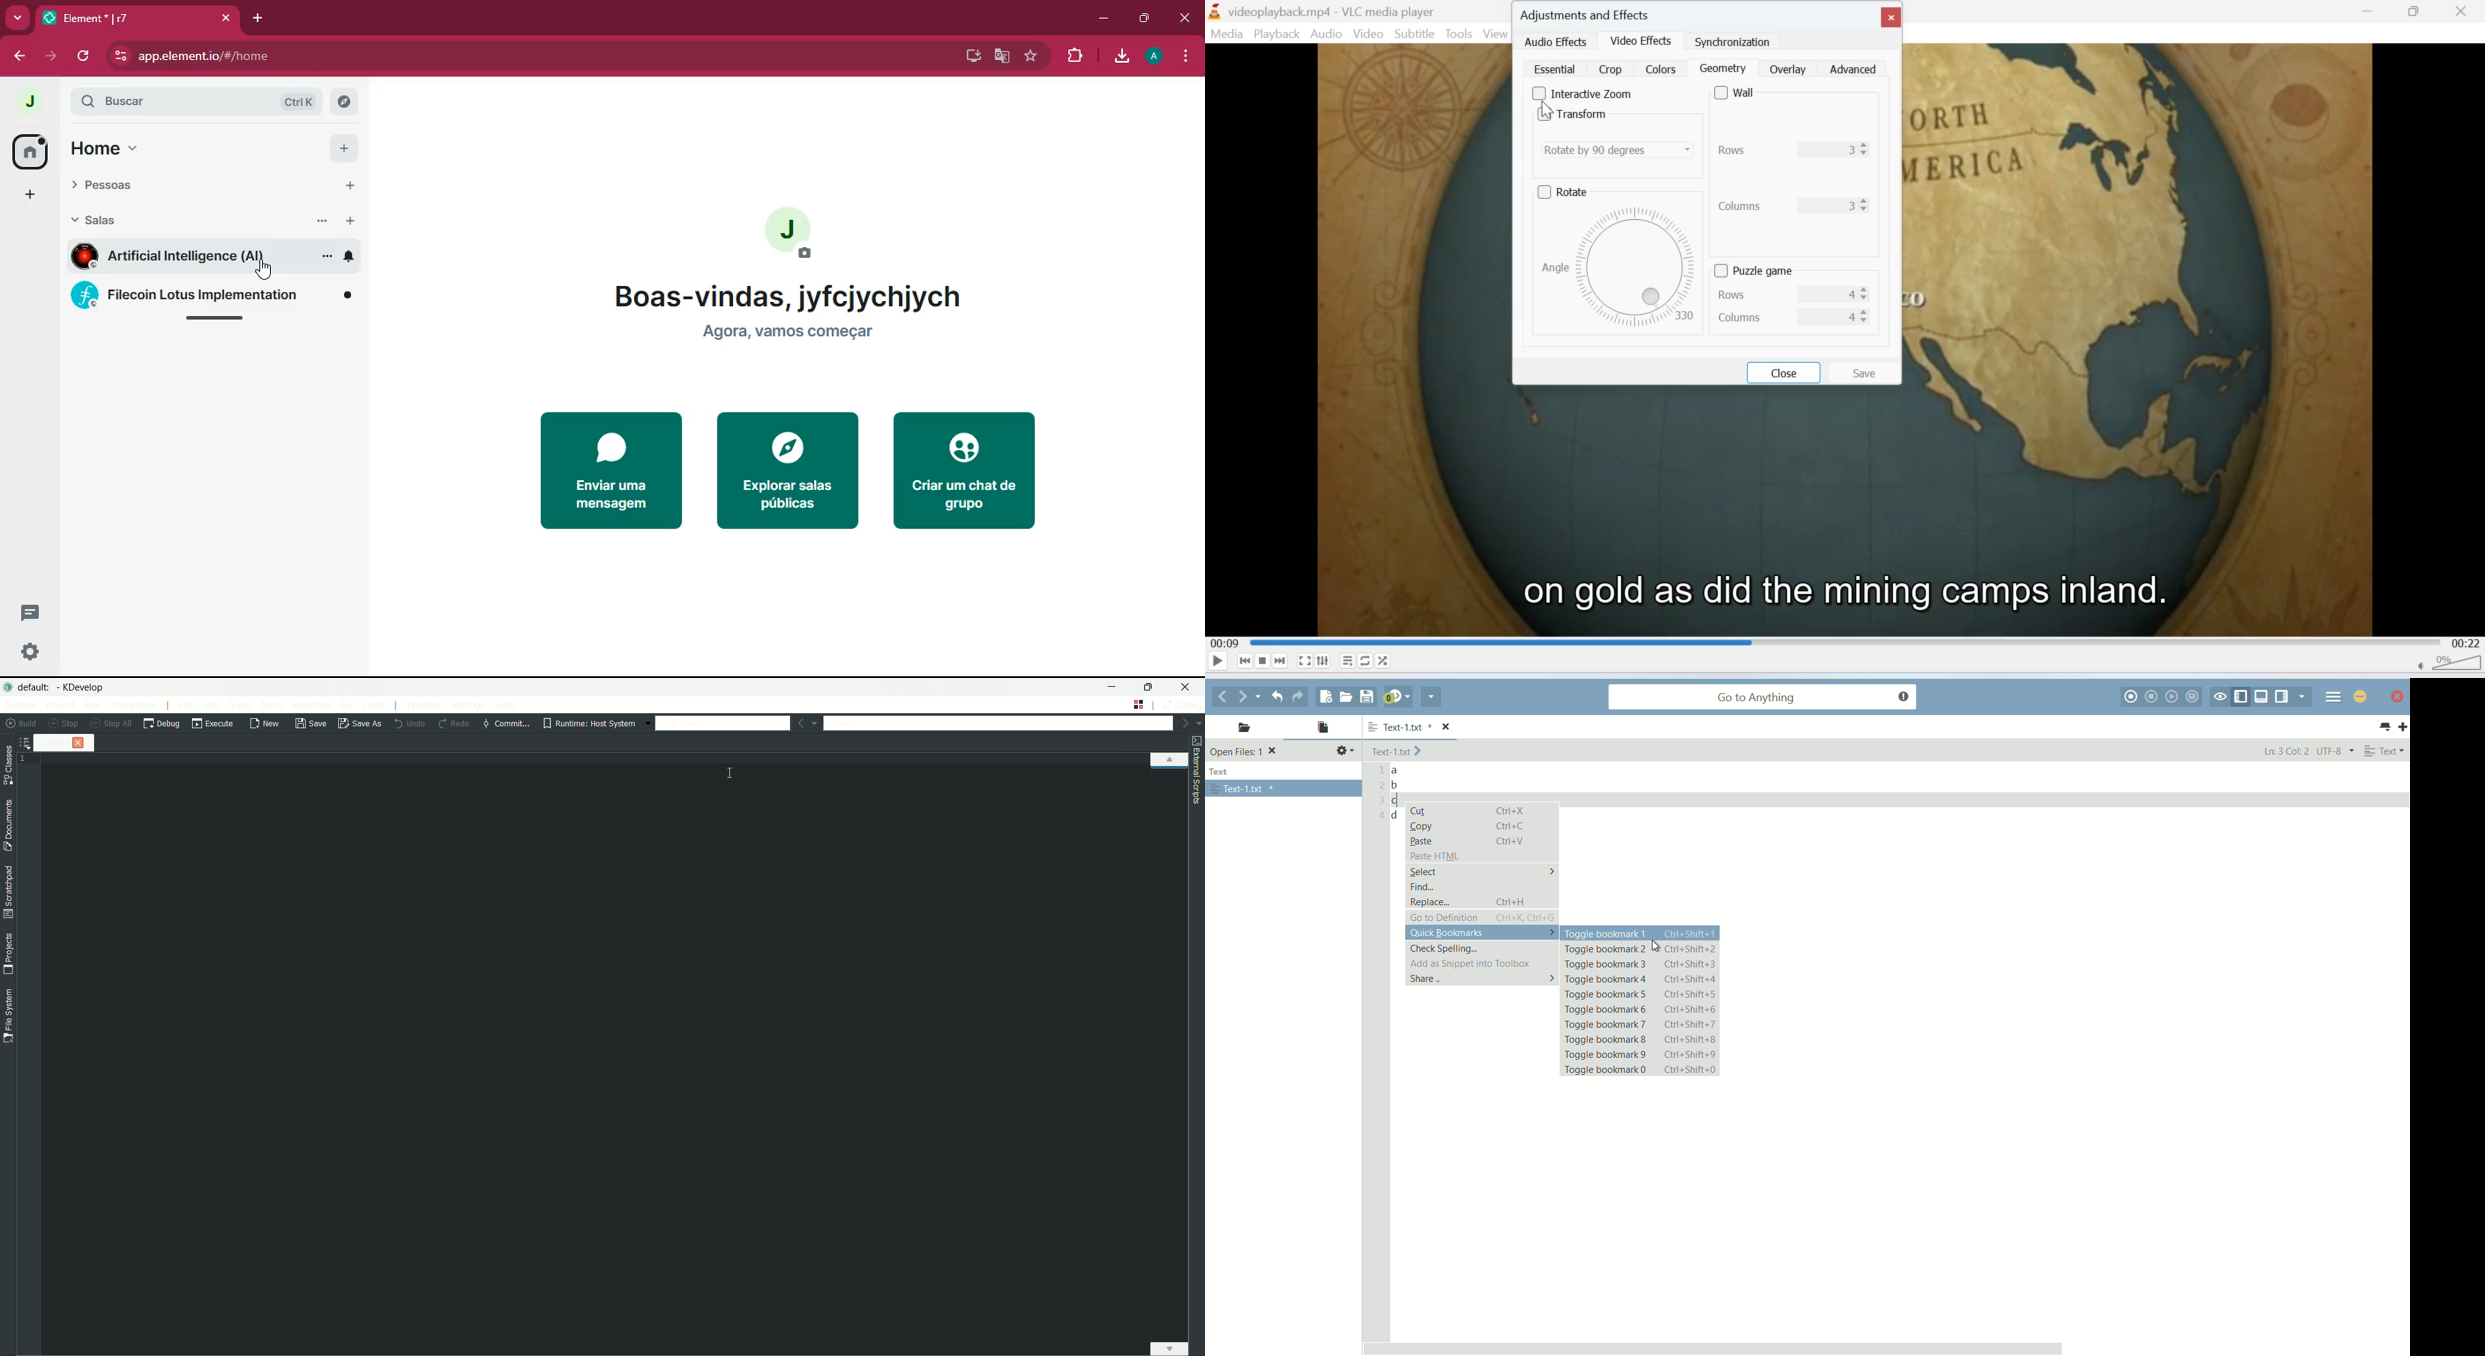  What do you see at coordinates (1074, 56) in the screenshot?
I see `extensions` at bounding box center [1074, 56].